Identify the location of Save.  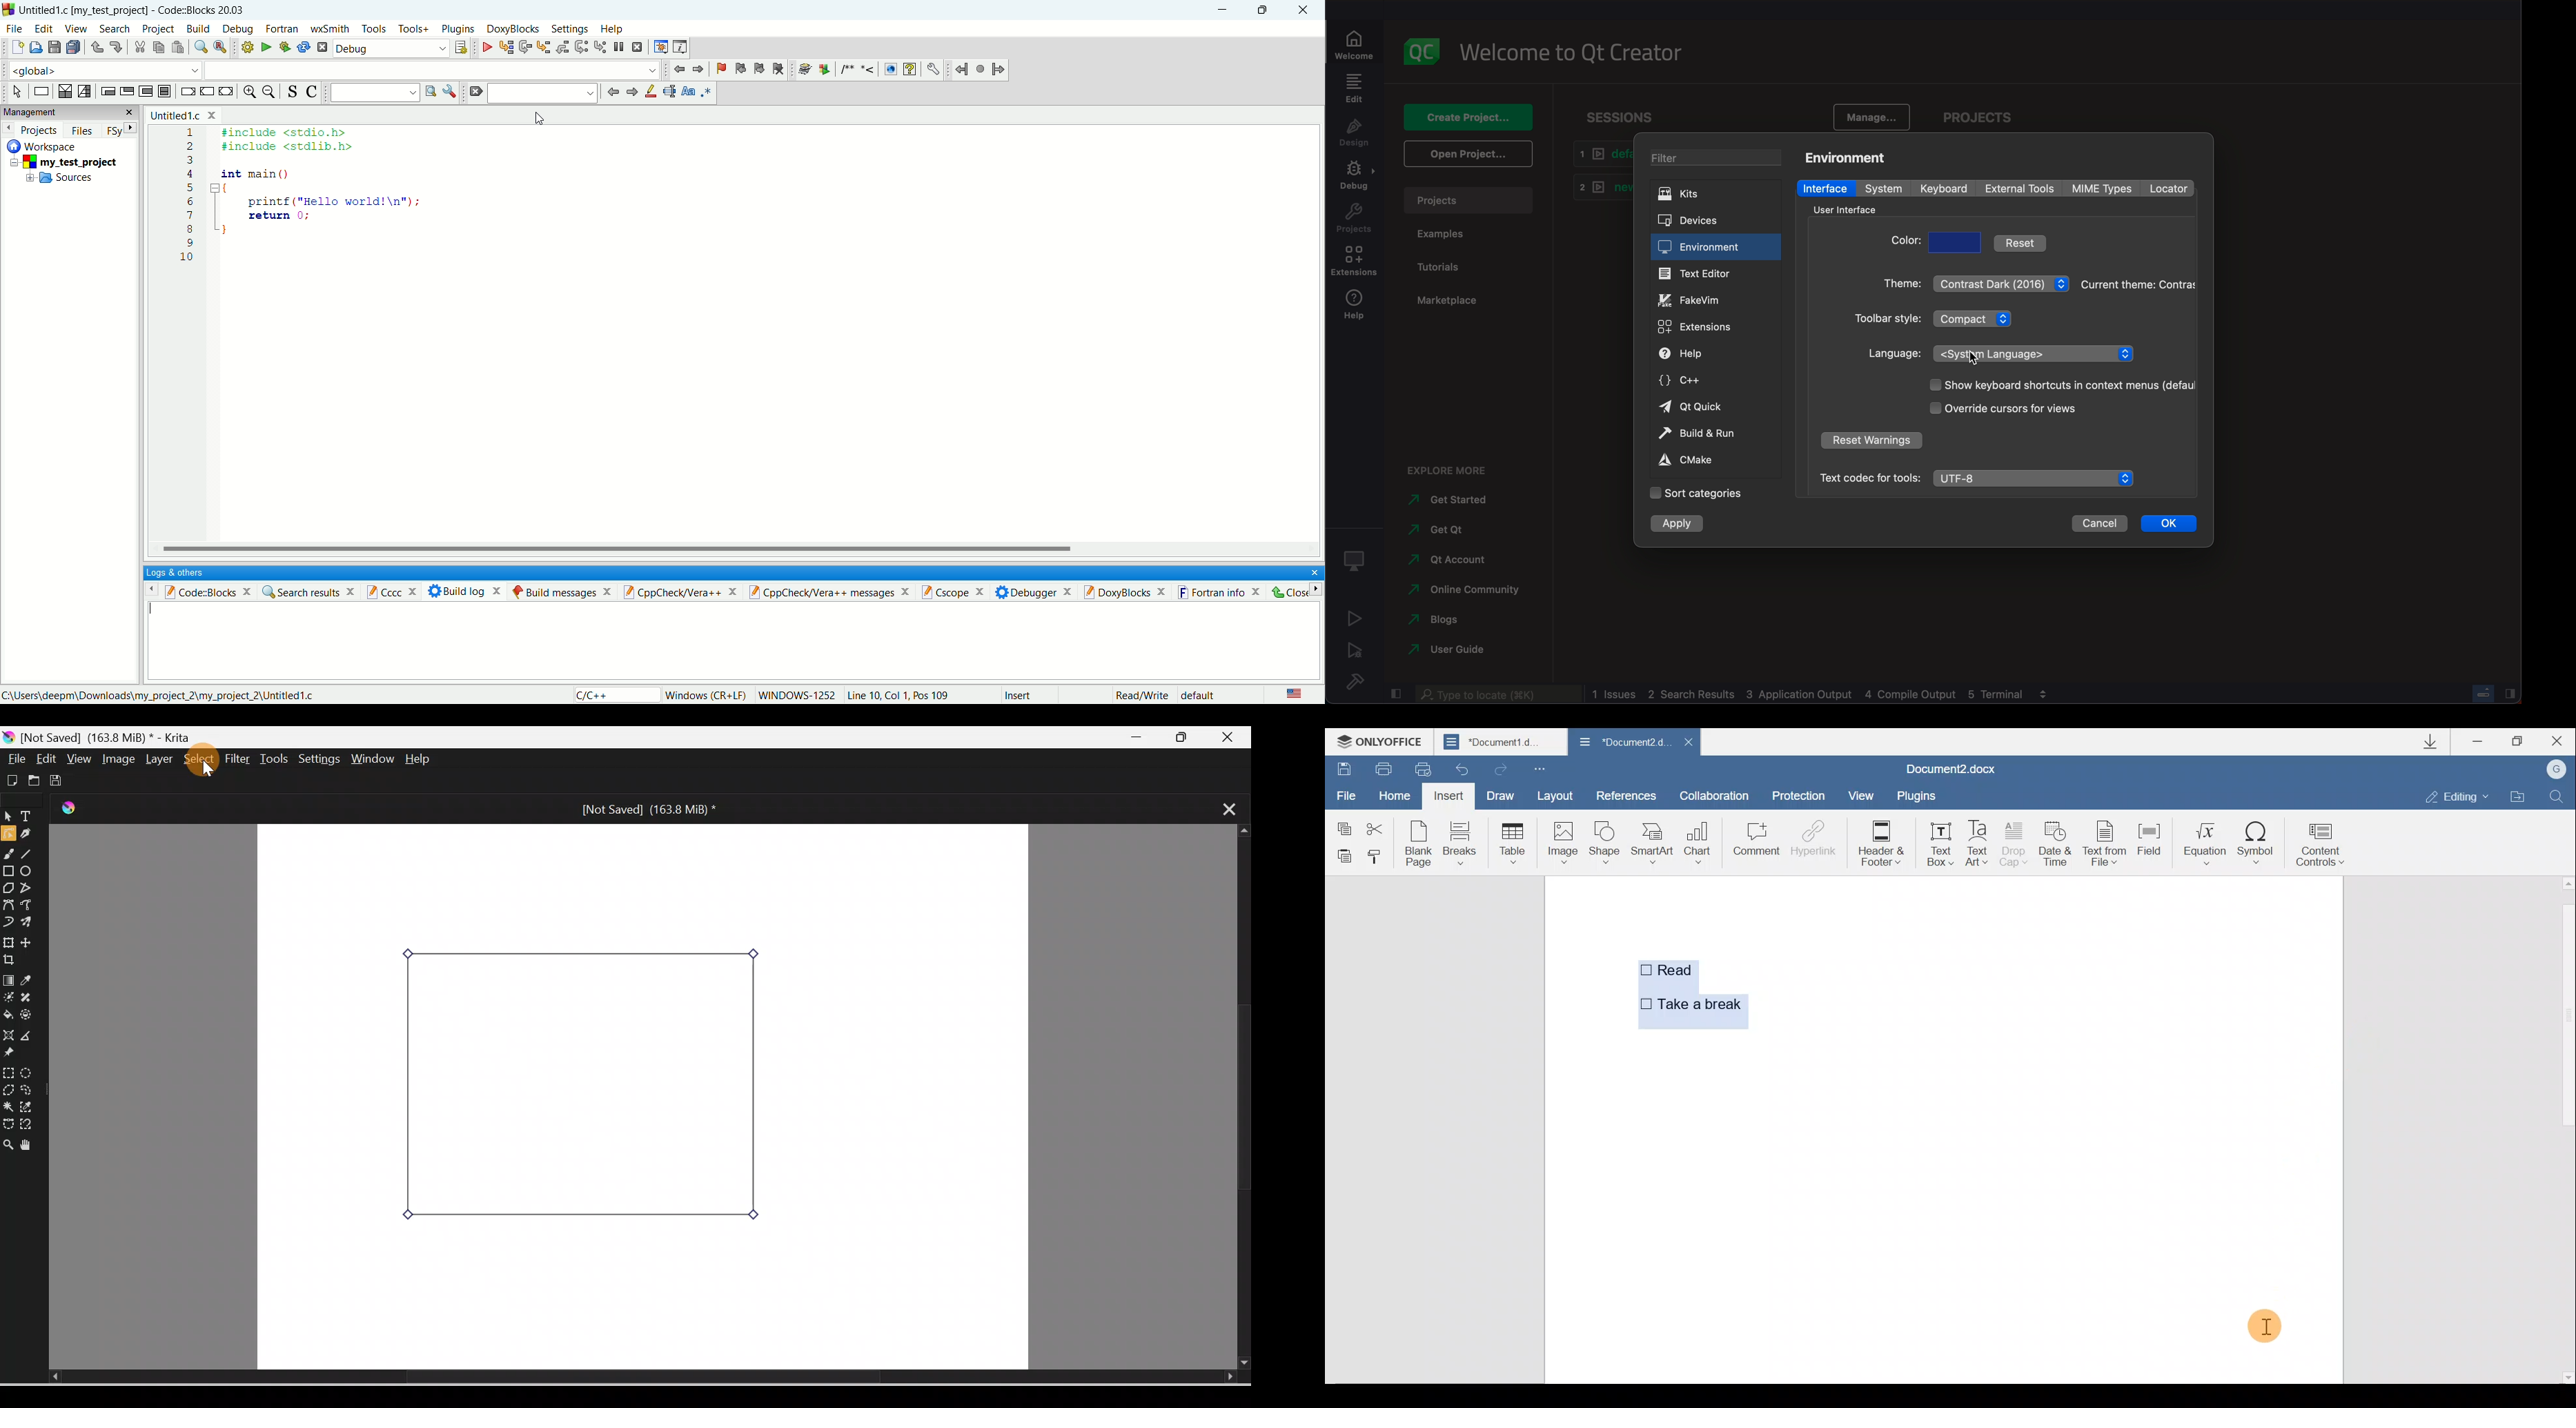
(1343, 765).